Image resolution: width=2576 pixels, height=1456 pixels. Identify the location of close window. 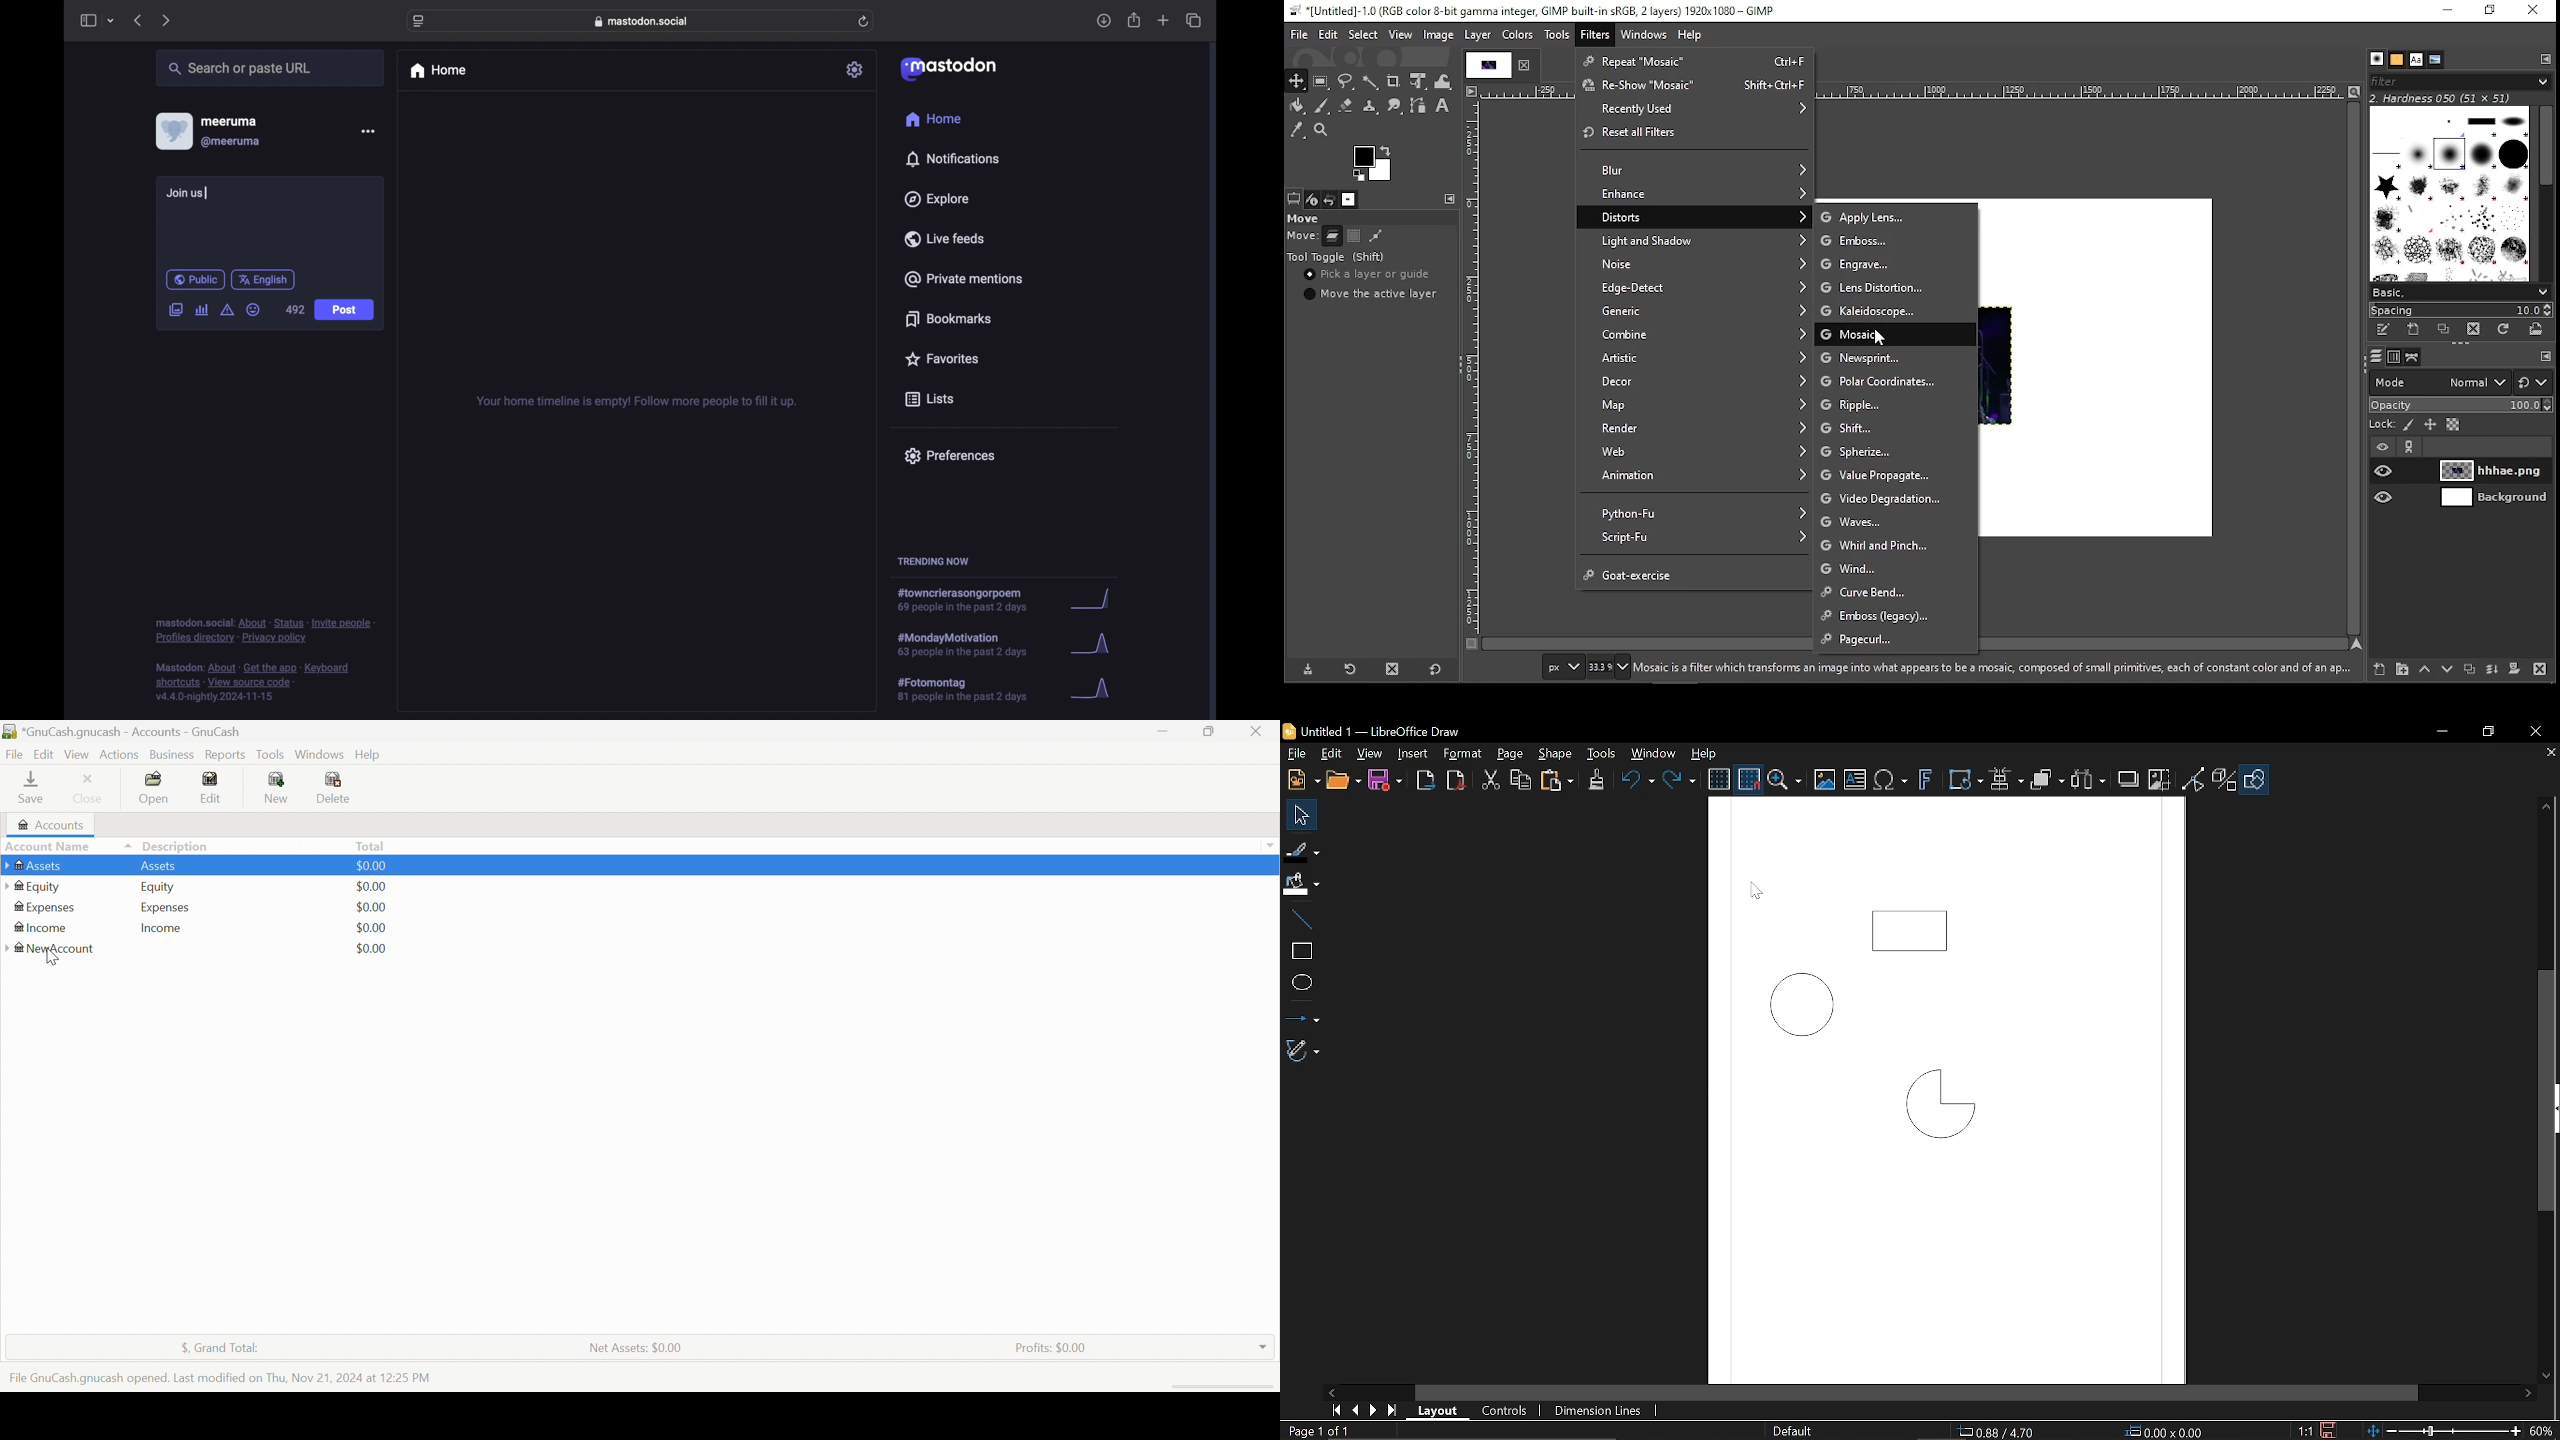
(2534, 10).